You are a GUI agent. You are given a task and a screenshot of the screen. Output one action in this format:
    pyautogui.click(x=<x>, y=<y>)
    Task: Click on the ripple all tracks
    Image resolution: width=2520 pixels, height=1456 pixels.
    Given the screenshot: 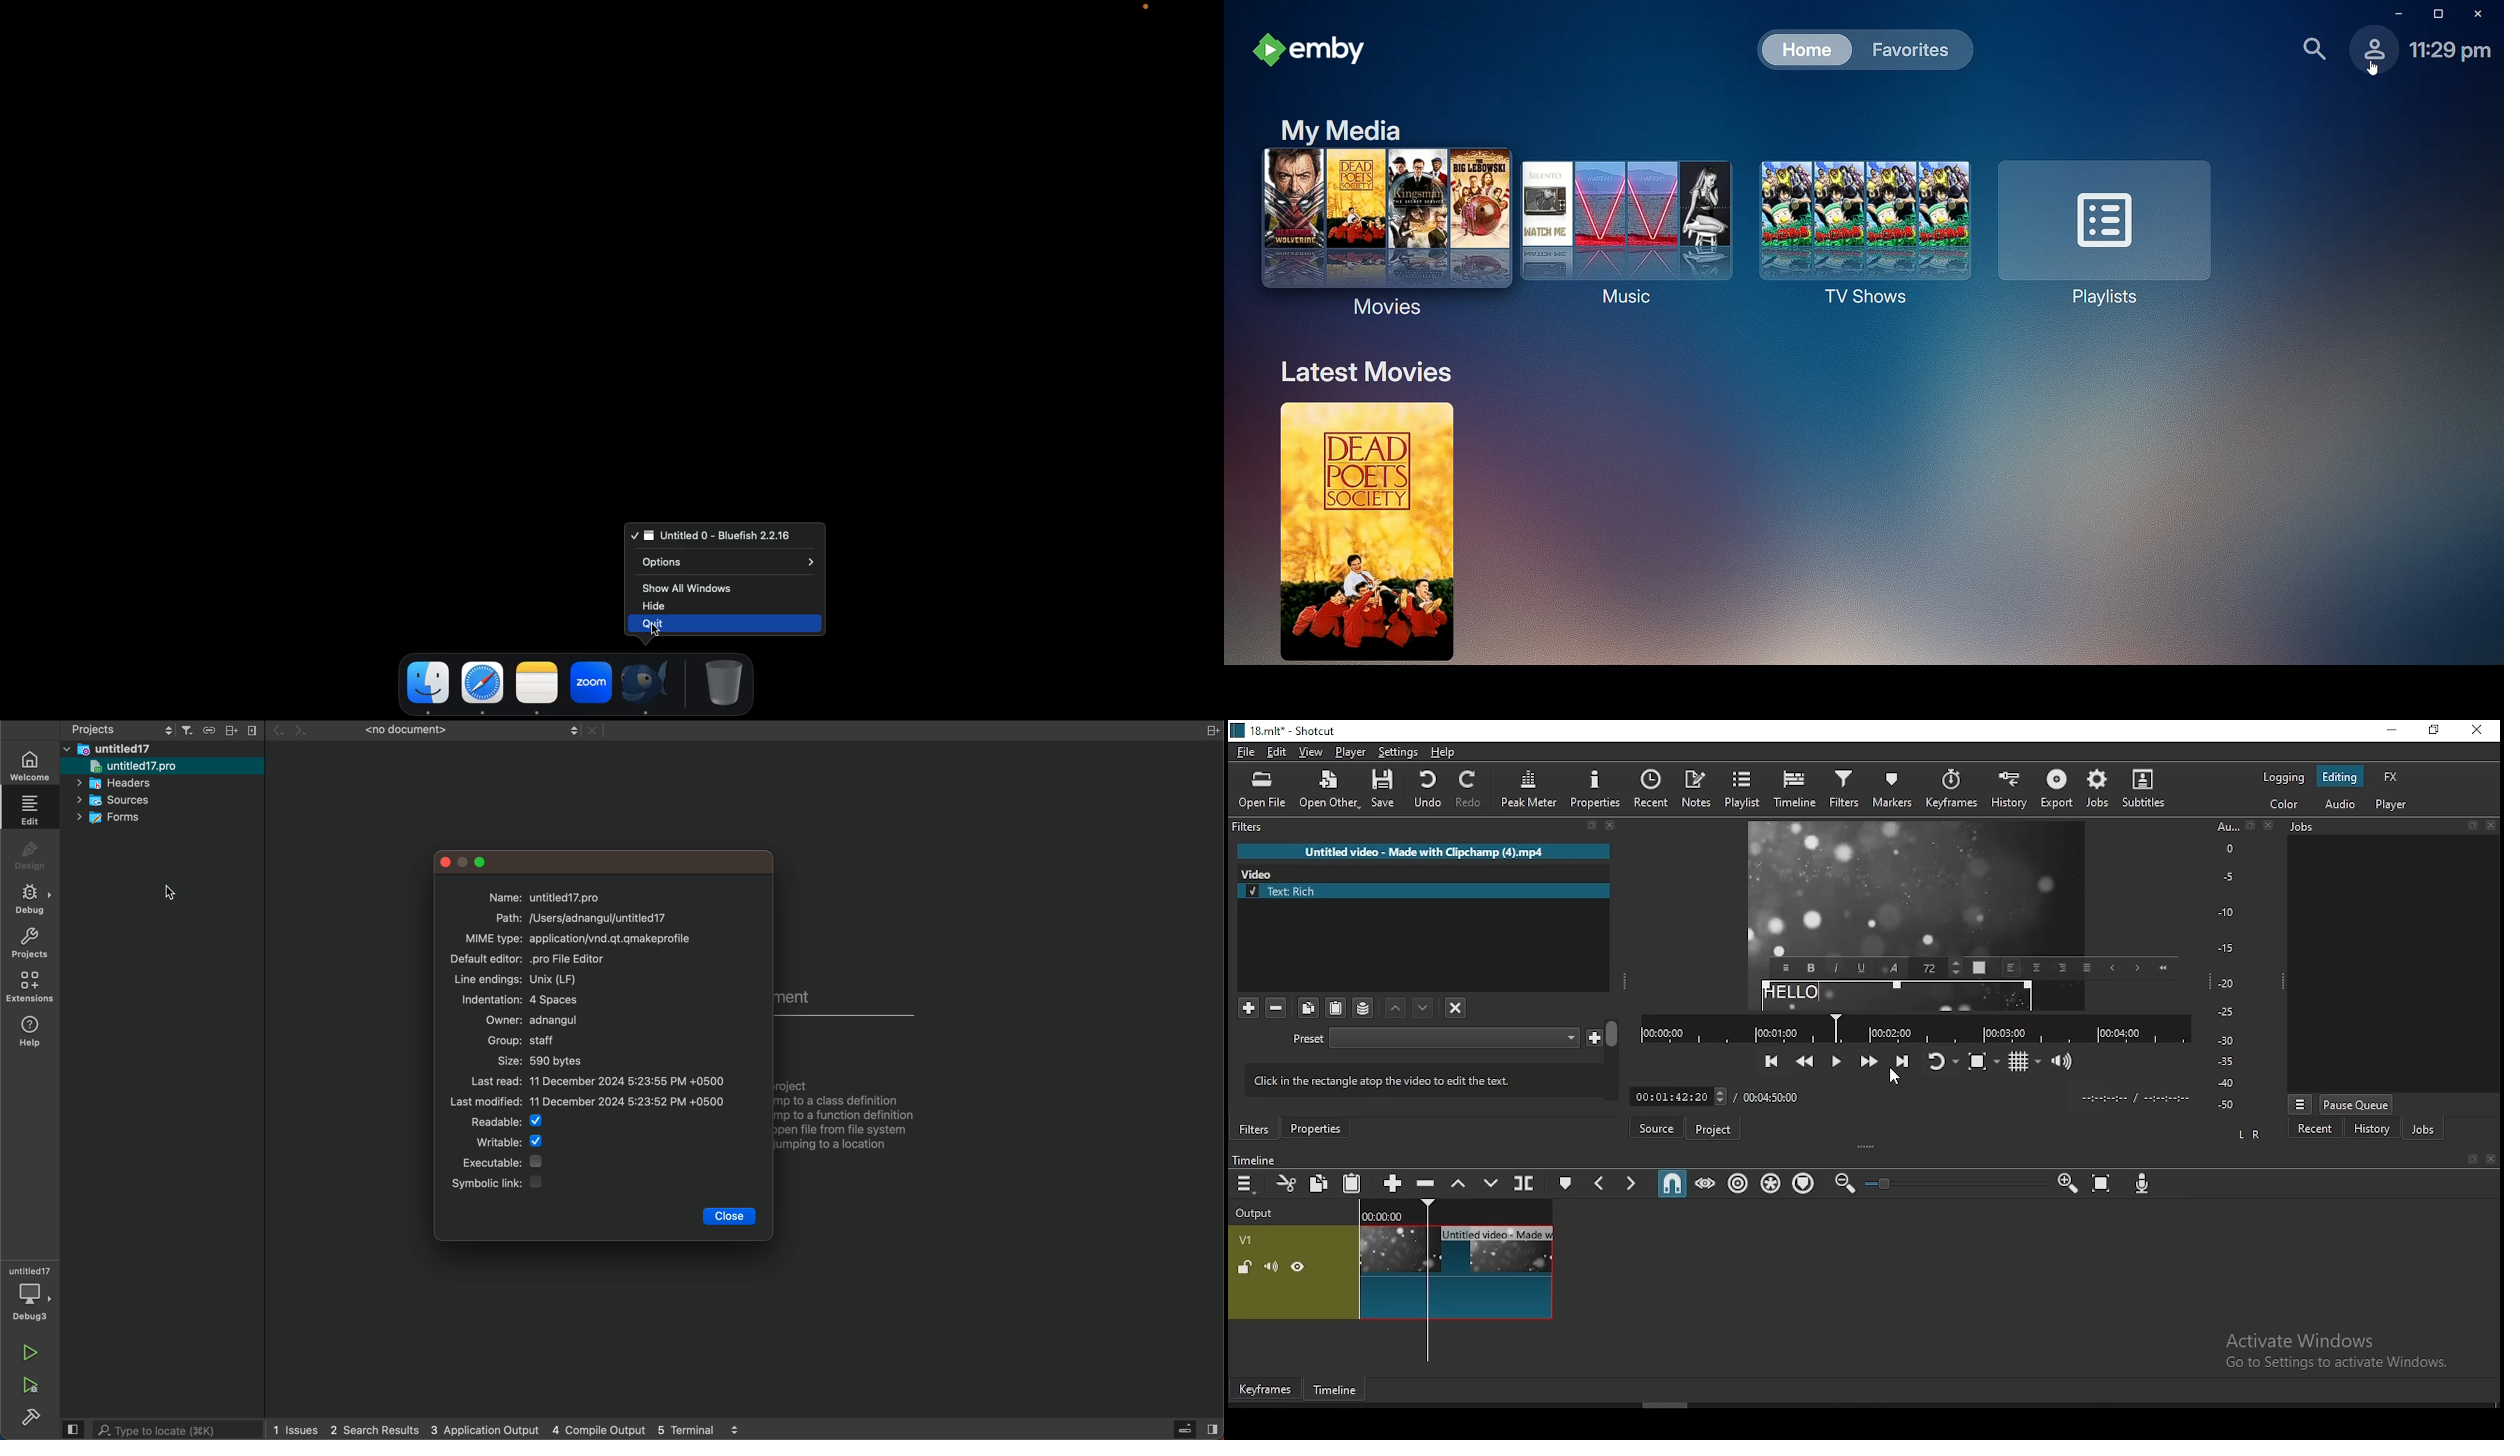 What is the action you would take?
    pyautogui.click(x=1771, y=1183)
    